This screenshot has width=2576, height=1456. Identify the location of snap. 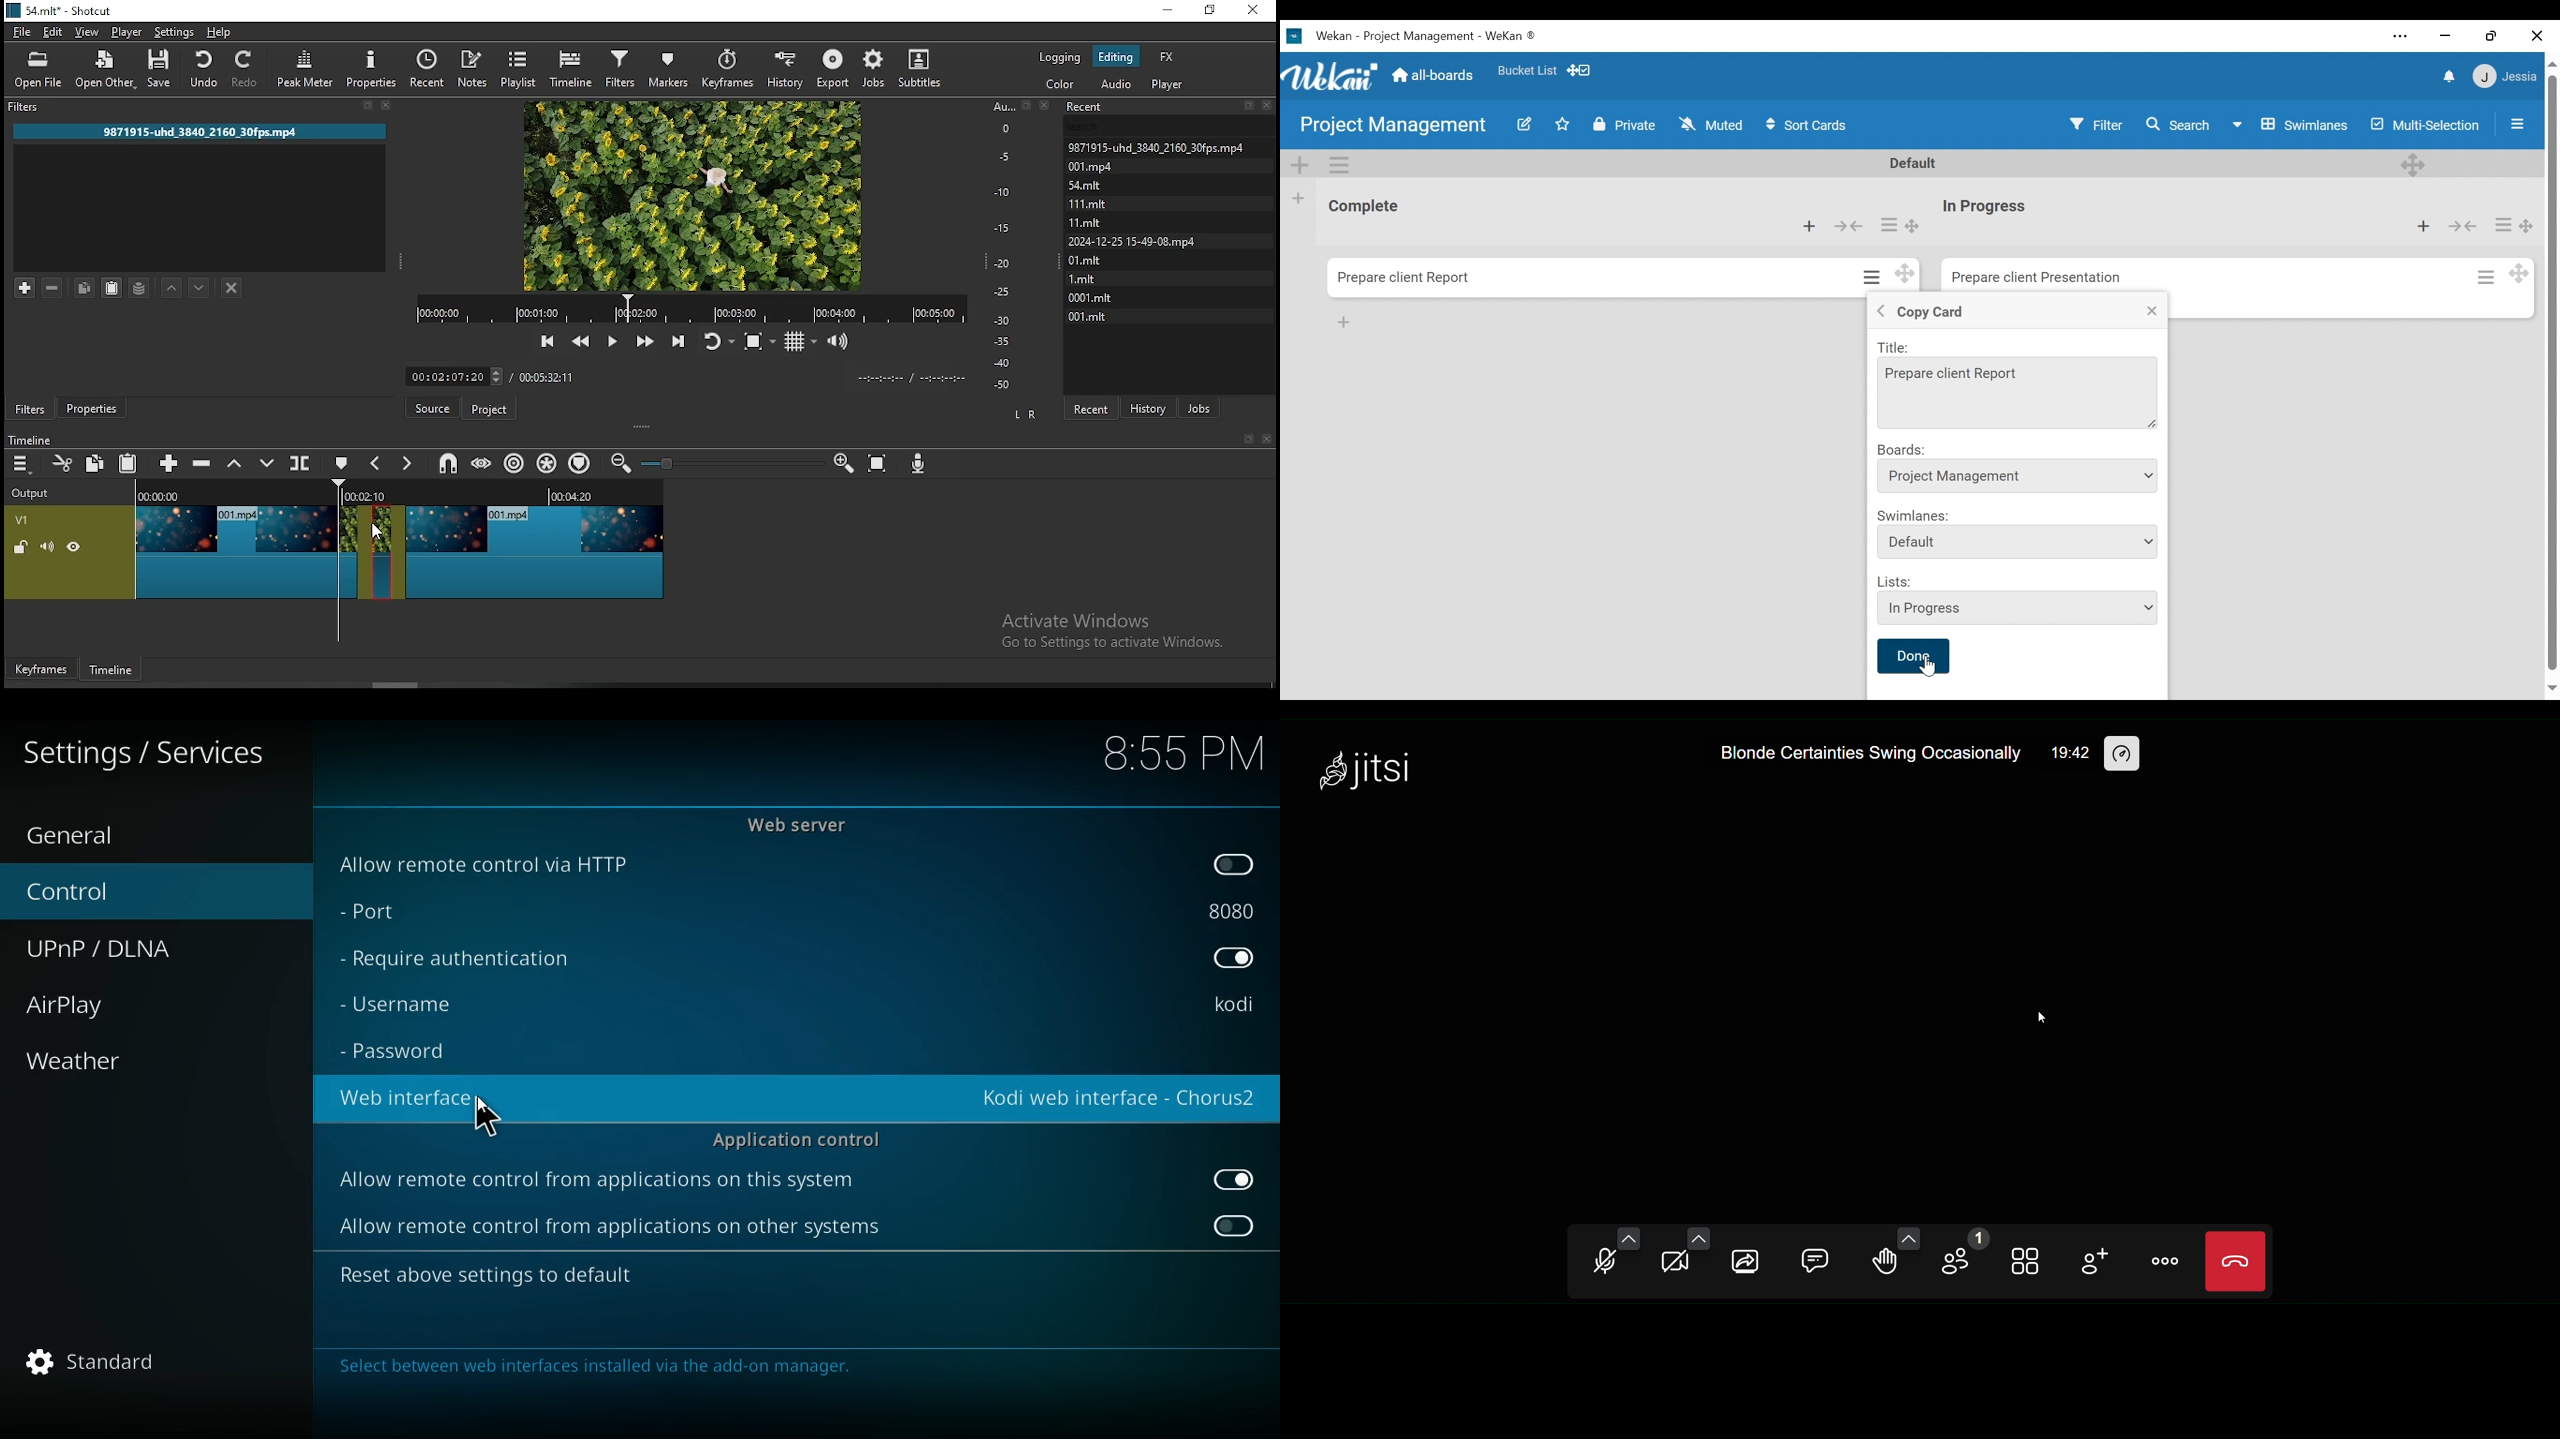
(451, 462).